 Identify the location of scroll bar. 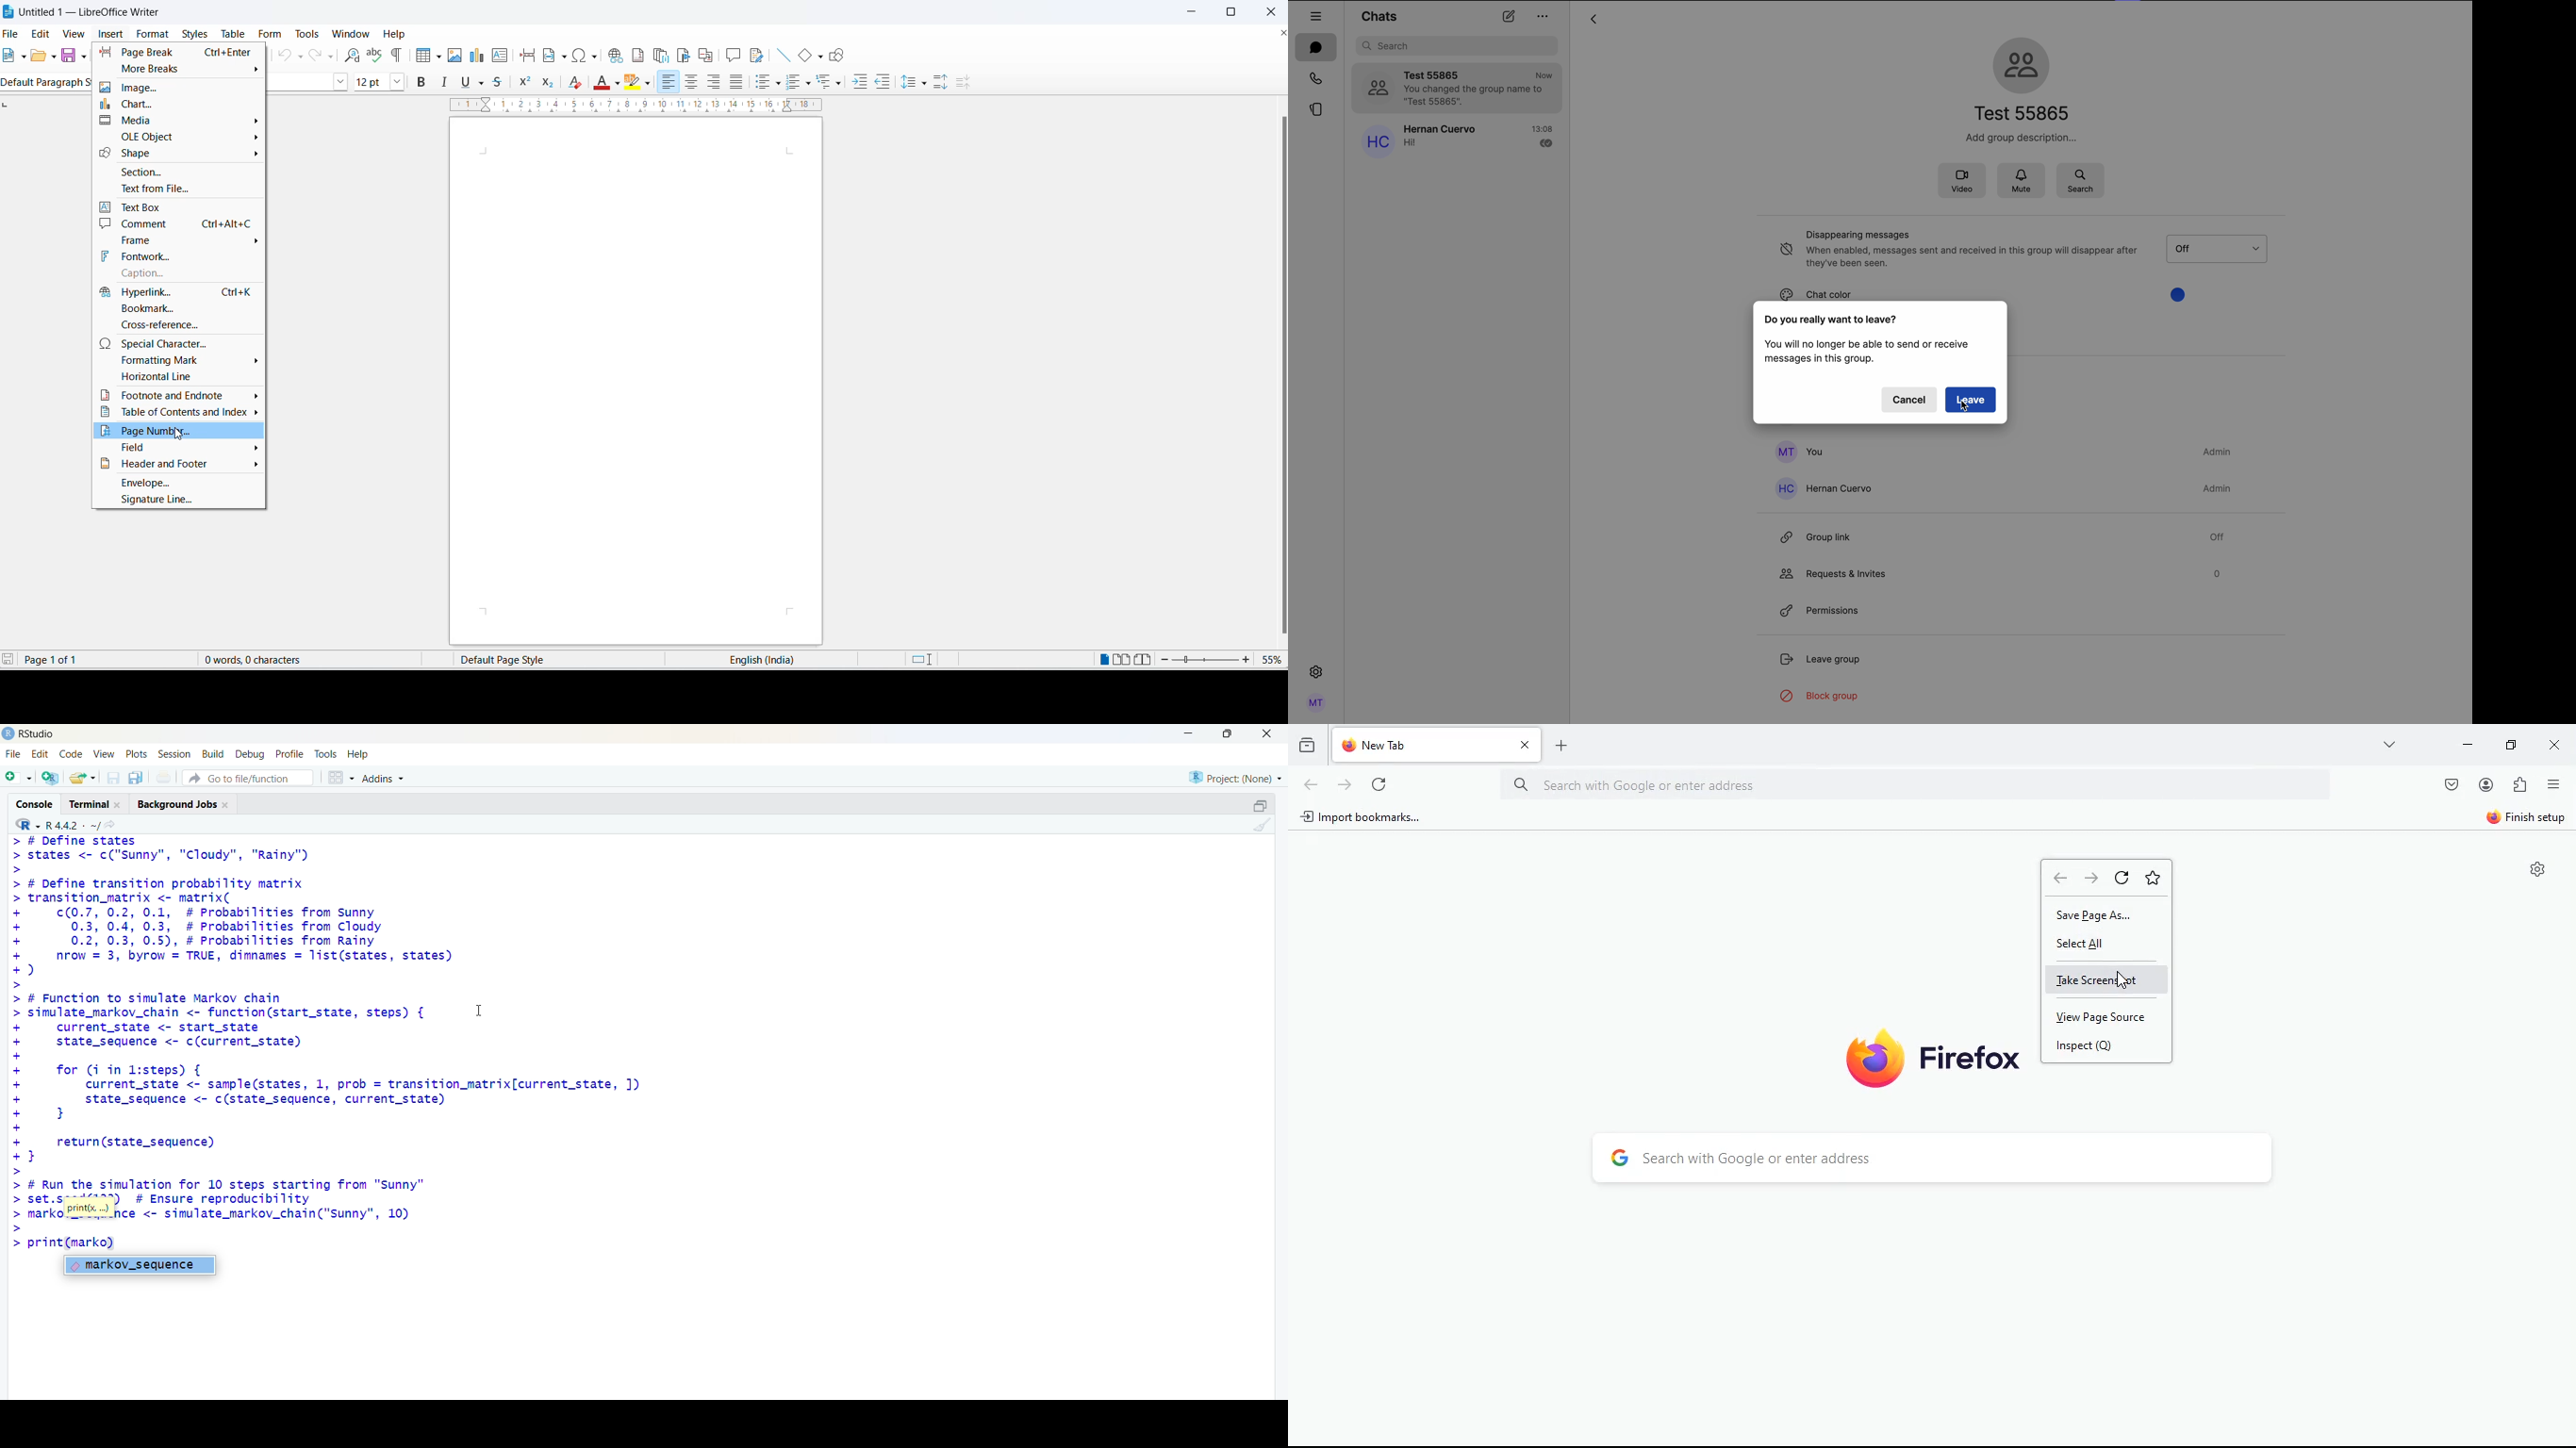
(1280, 374).